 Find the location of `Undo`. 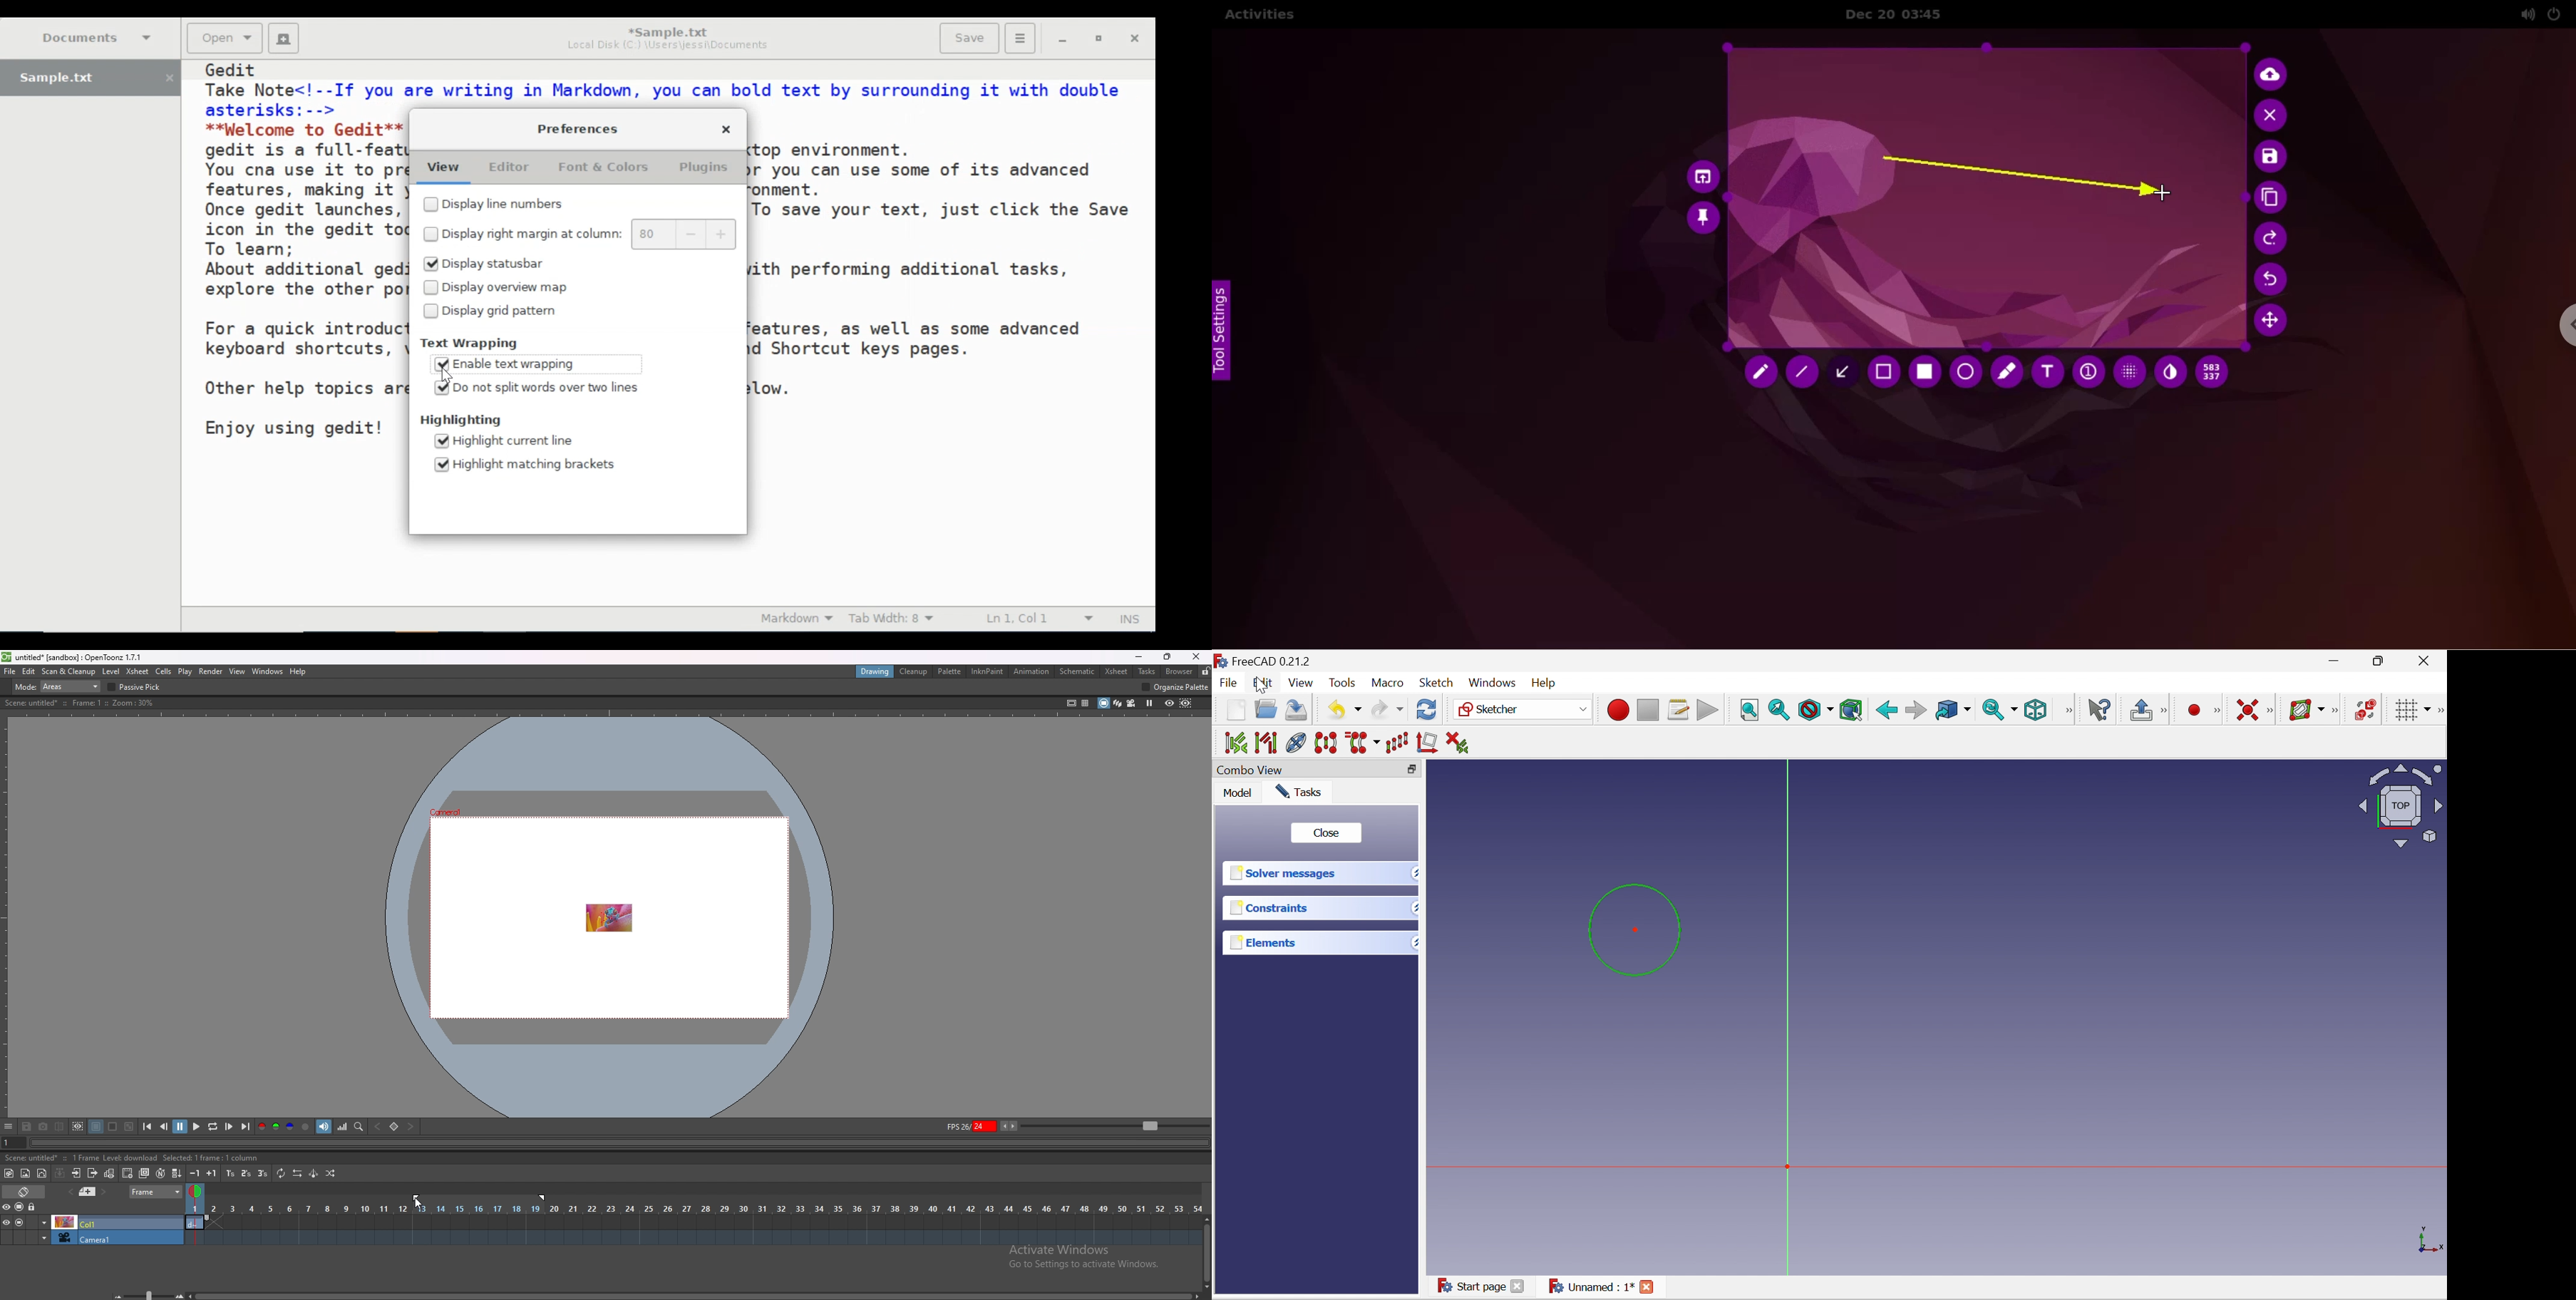

Undo is located at coordinates (1342, 709).